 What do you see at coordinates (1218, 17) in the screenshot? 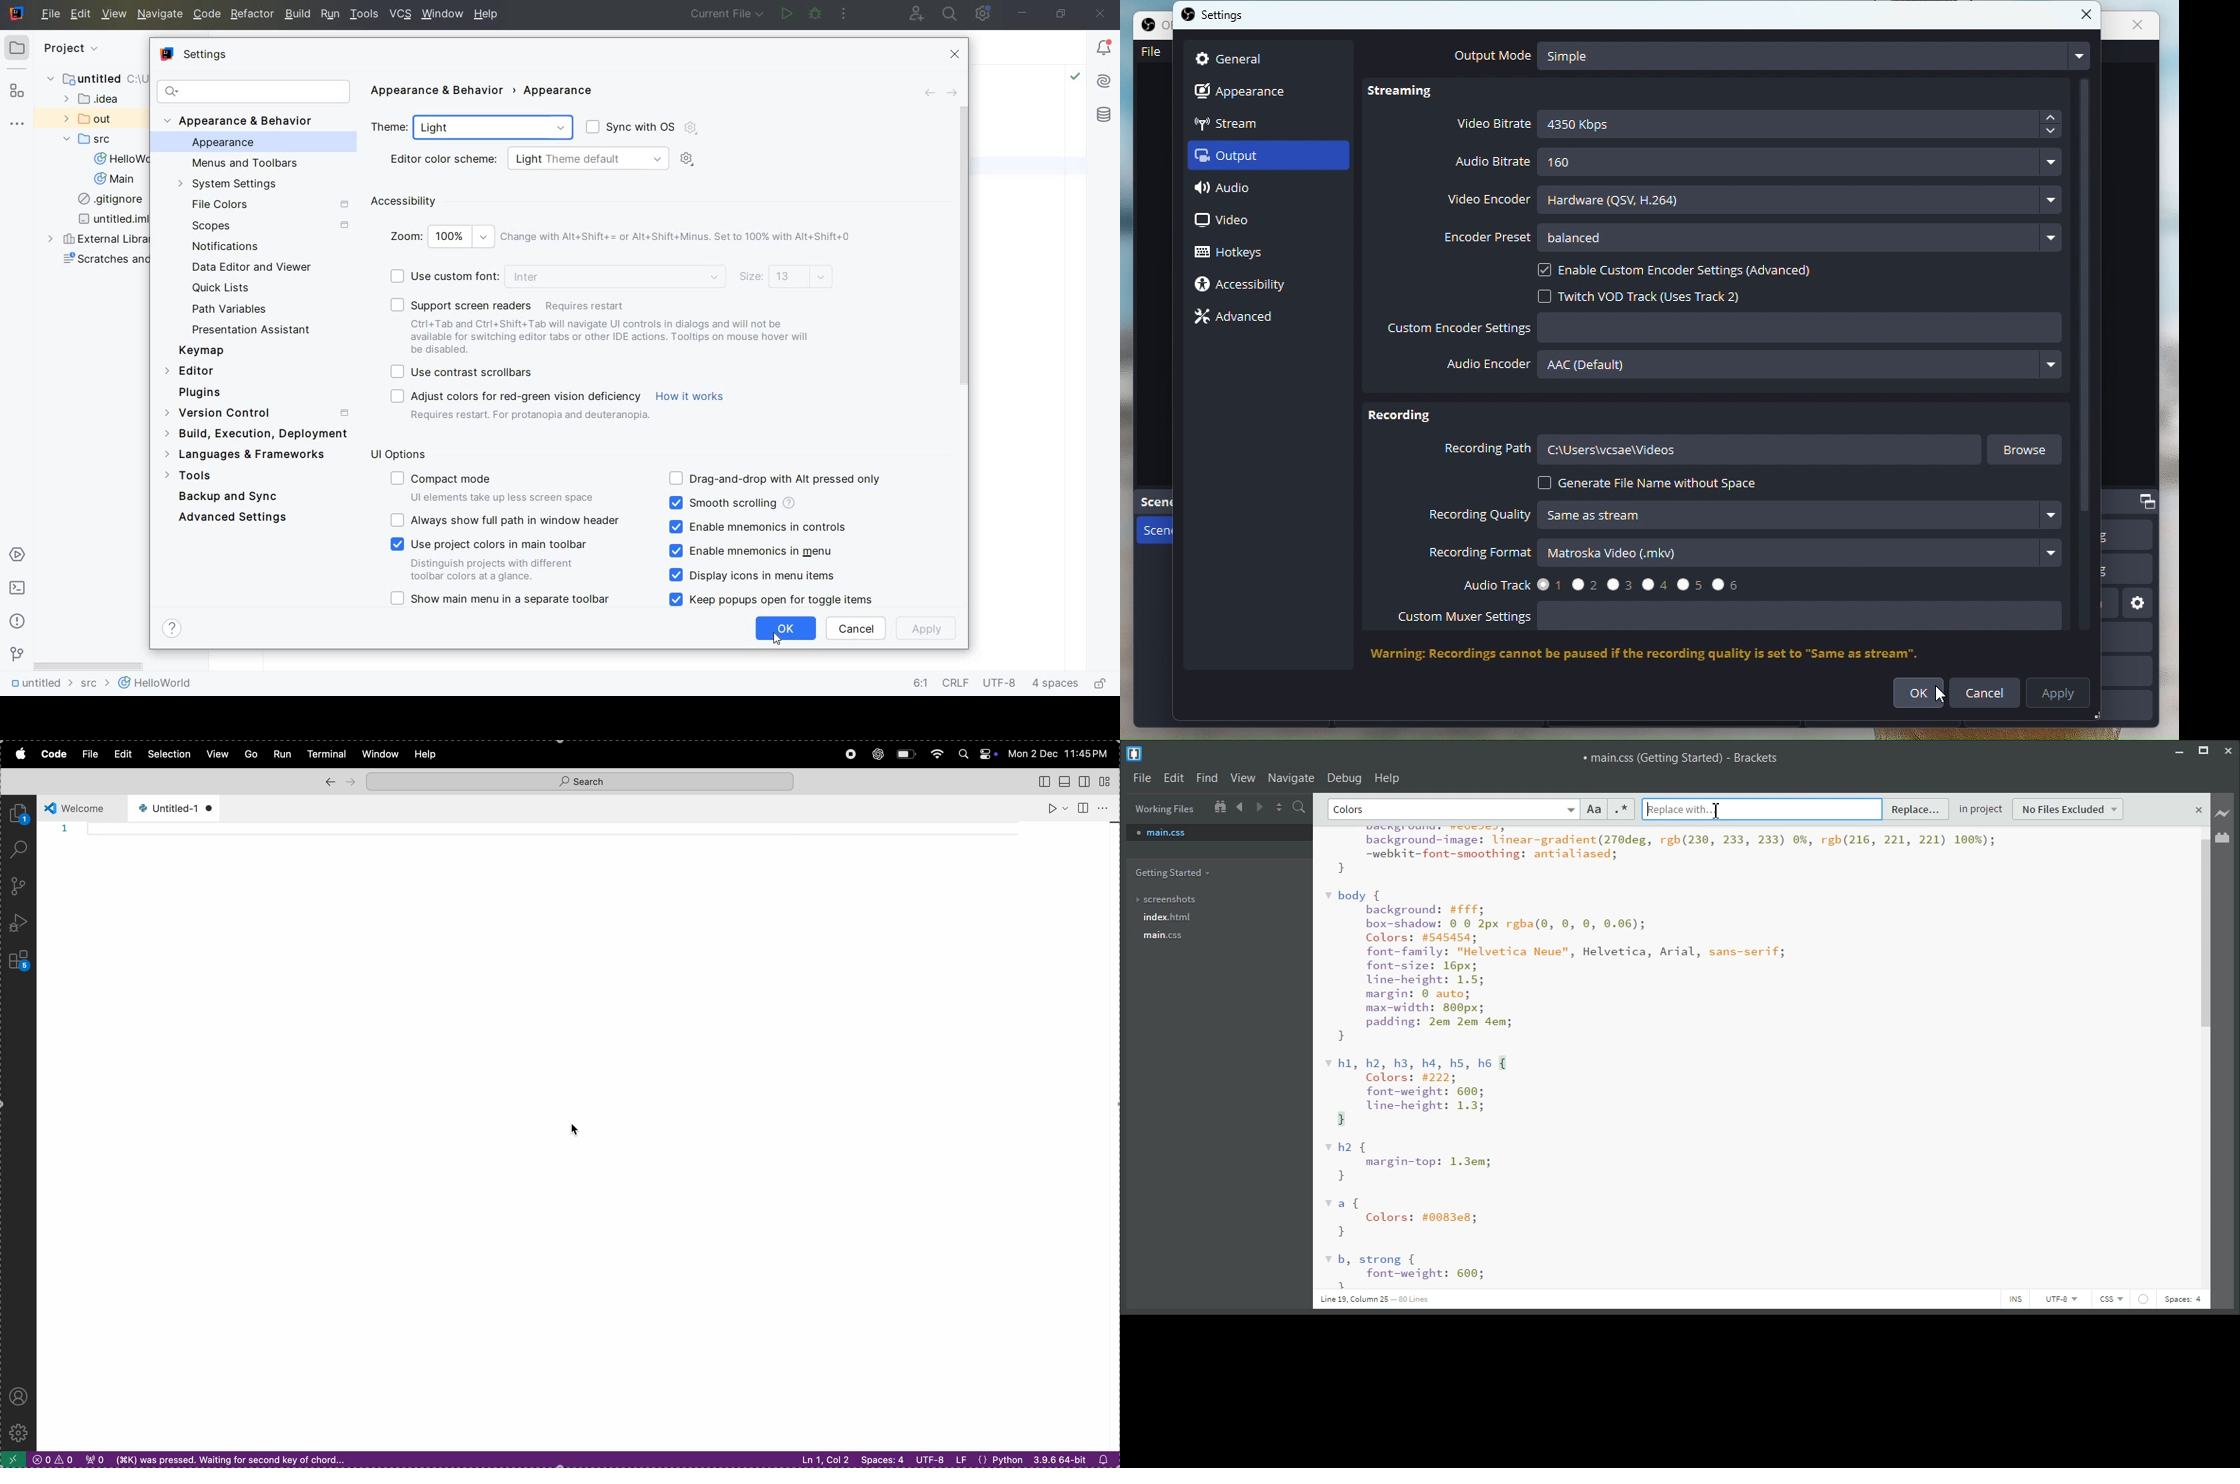
I see `settings` at bounding box center [1218, 17].